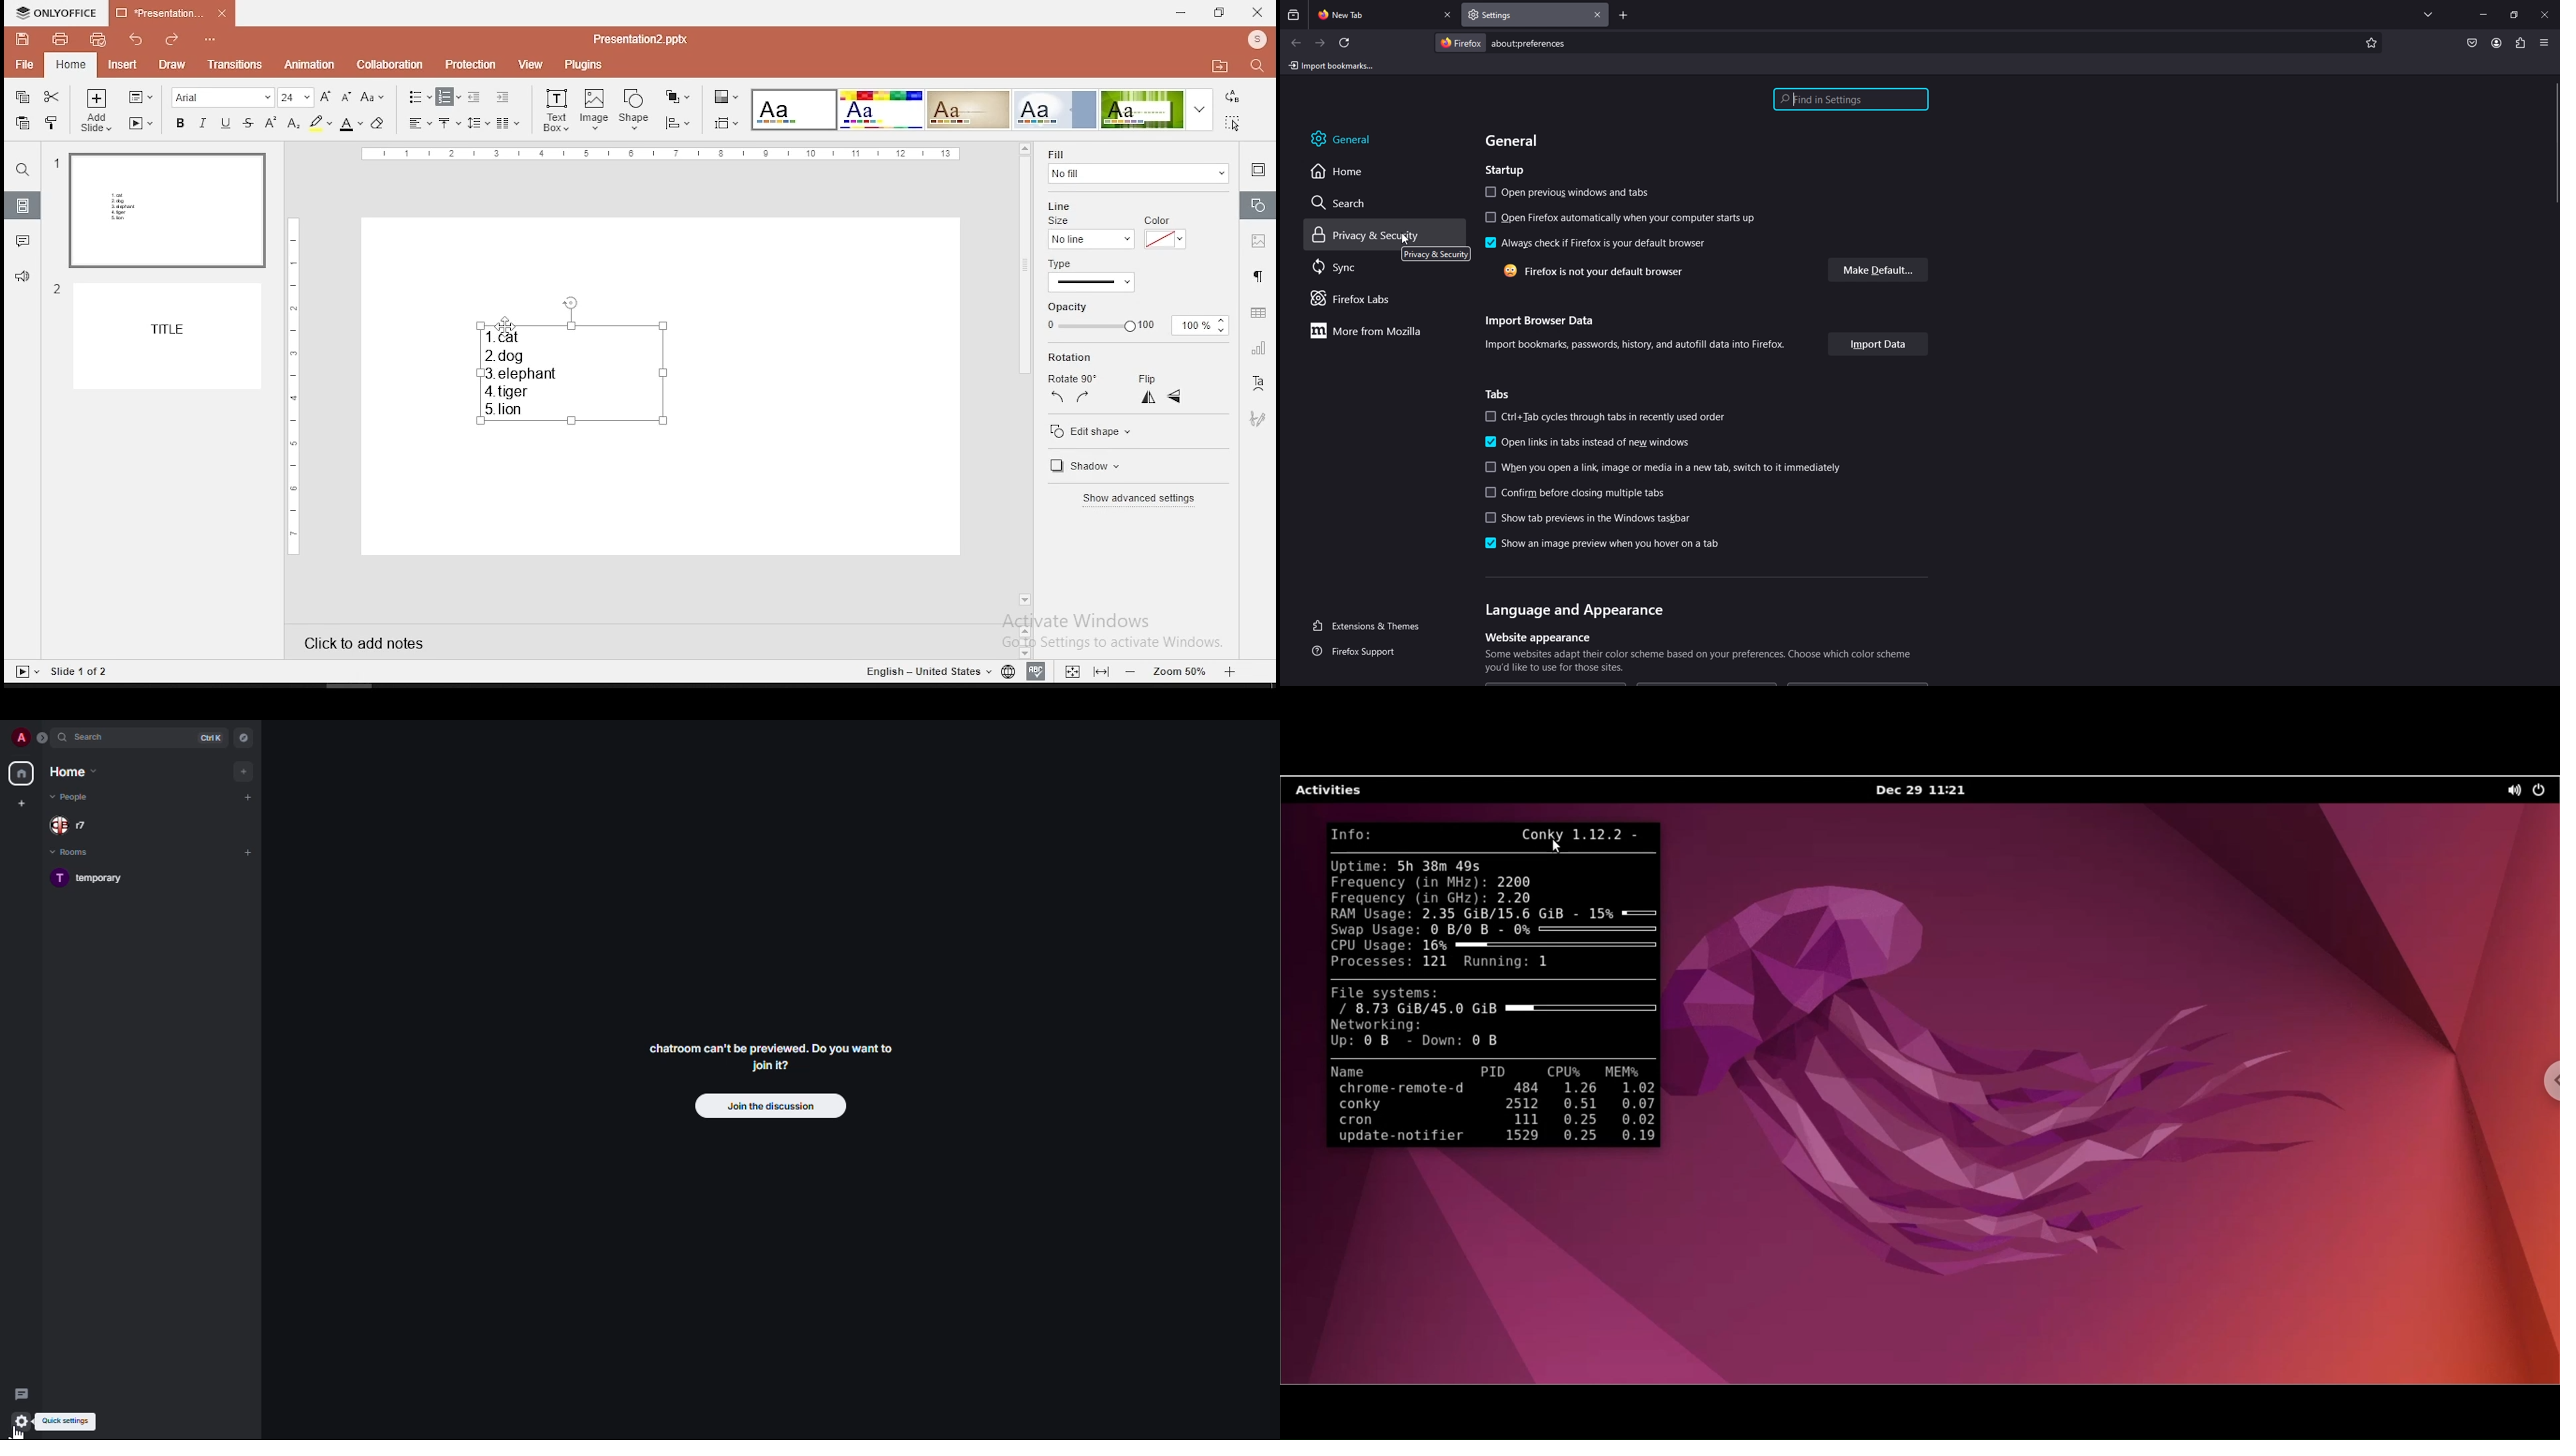 The width and height of the screenshot is (2576, 1456). What do you see at coordinates (1137, 429) in the screenshot?
I see `edit shape` at bounding box center [1137, 429].